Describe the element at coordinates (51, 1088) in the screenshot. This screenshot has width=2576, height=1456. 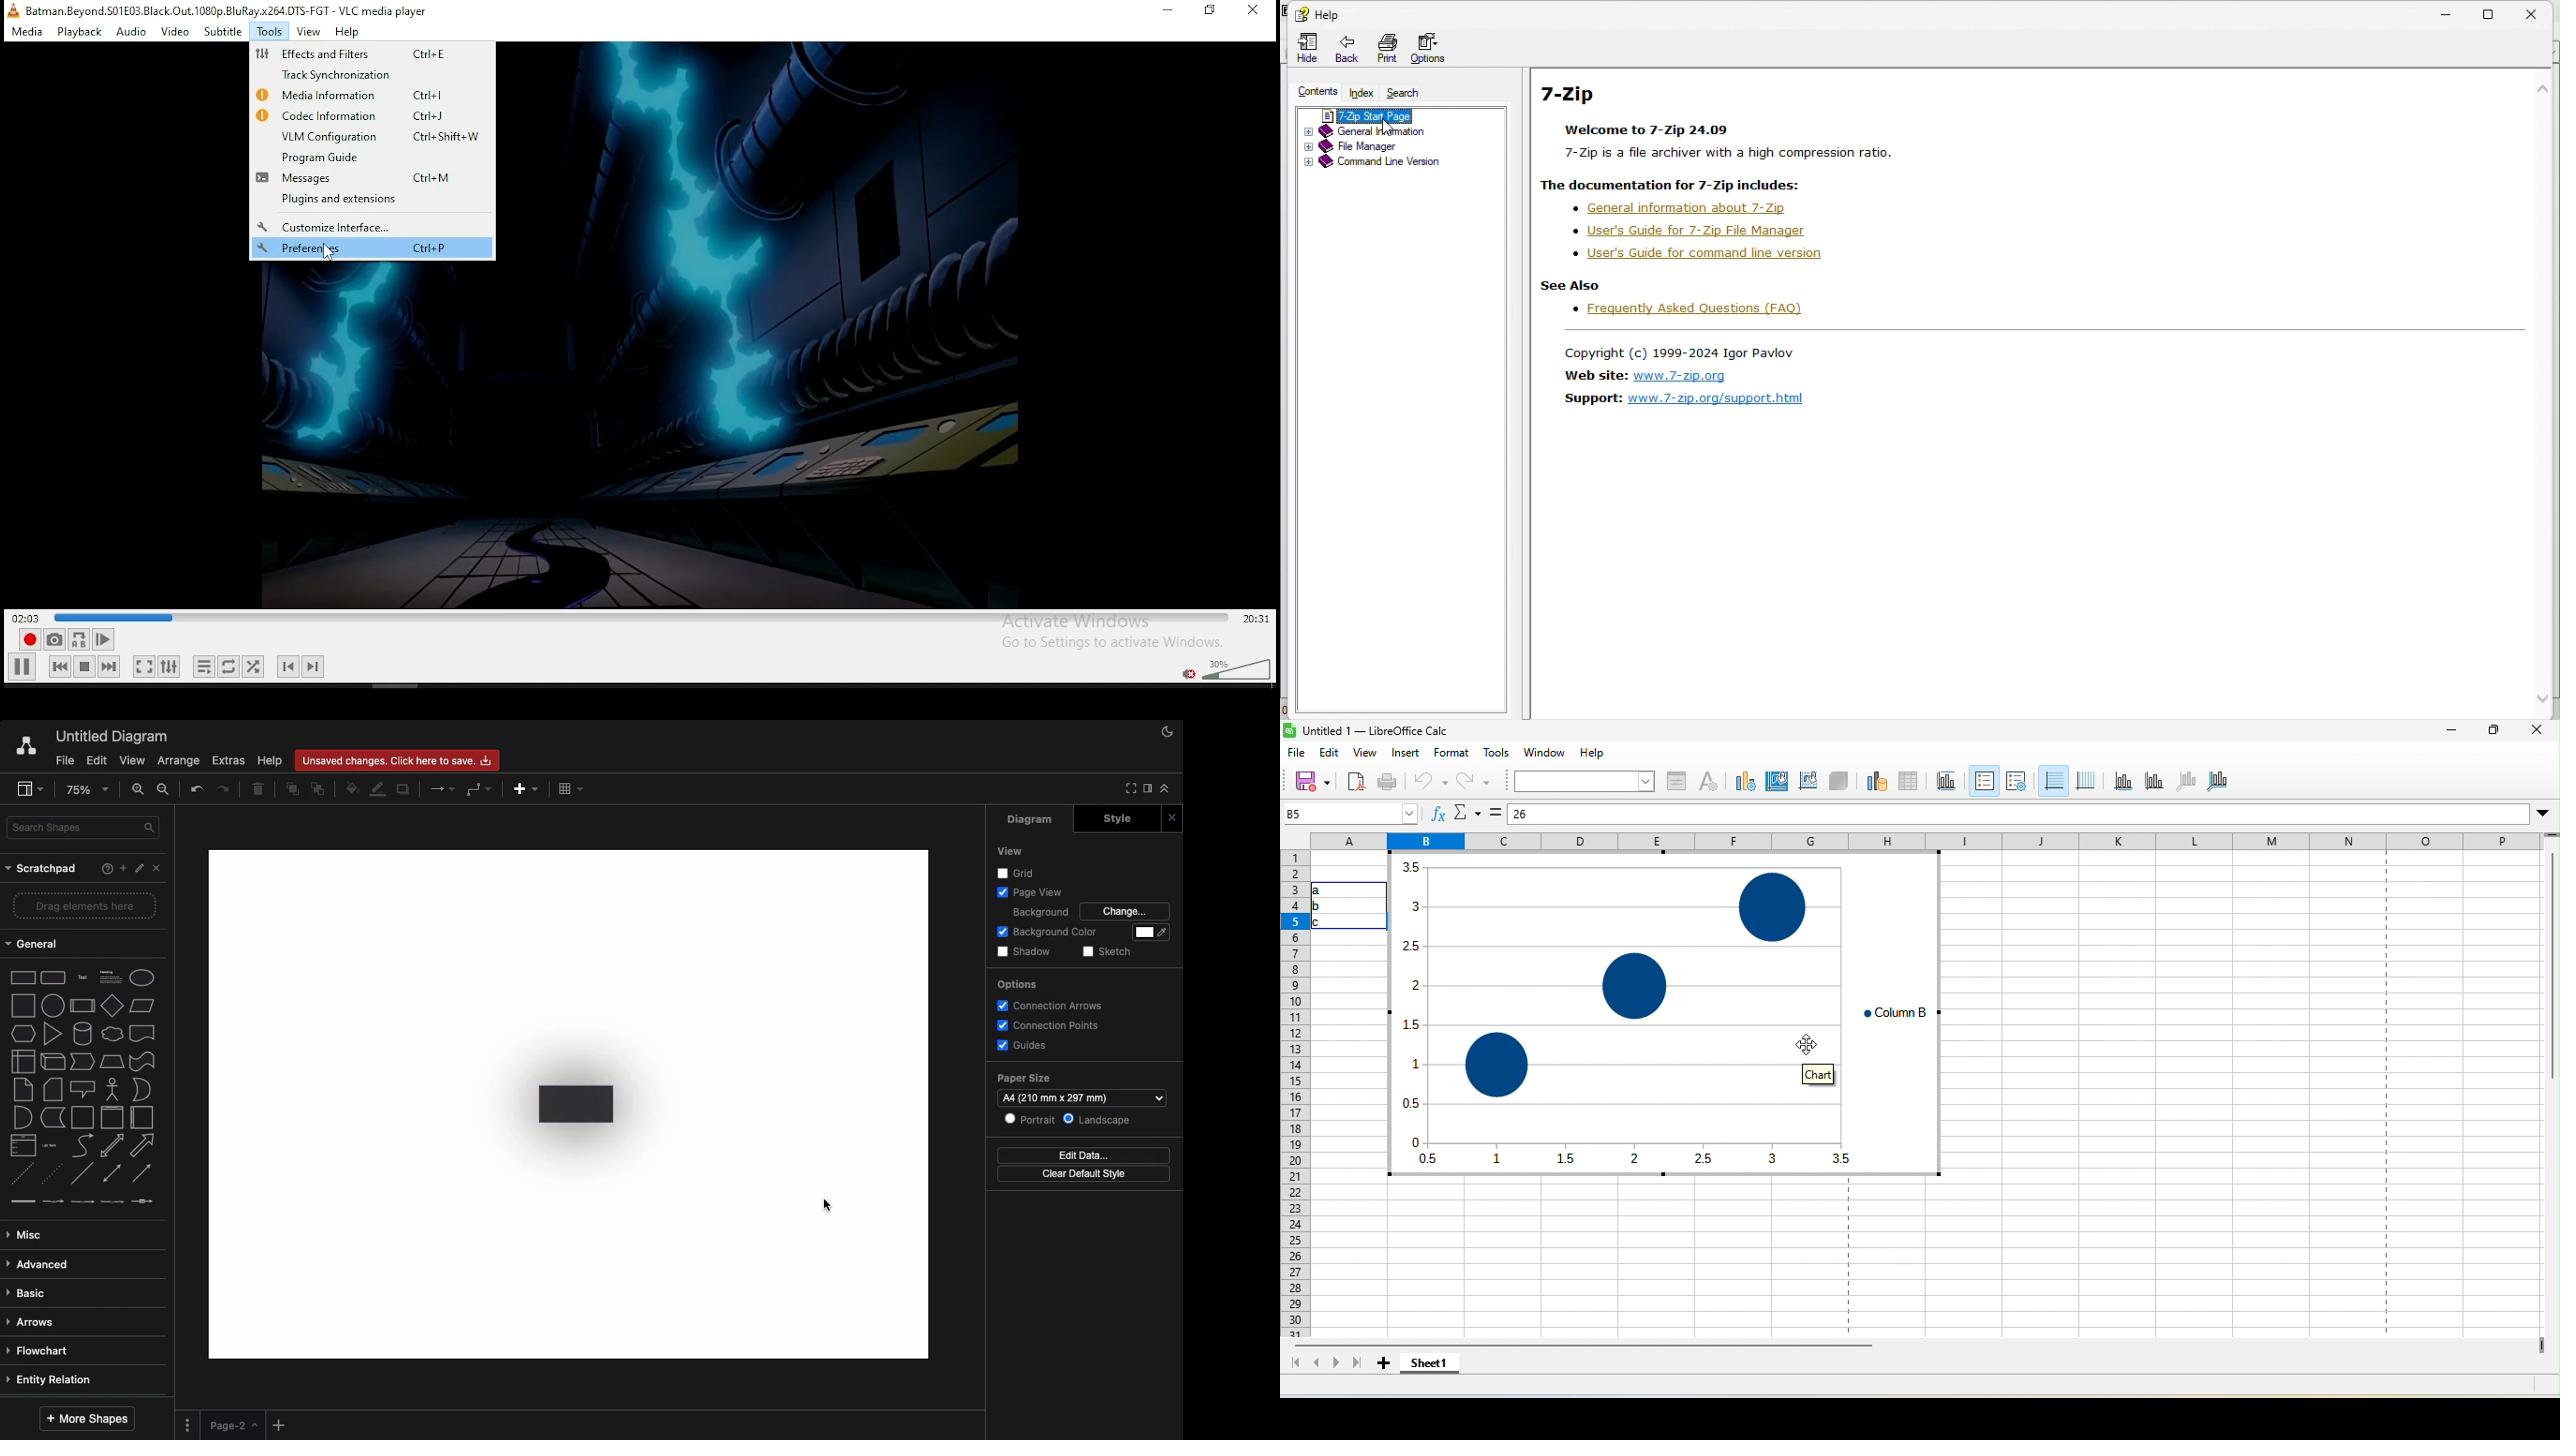
I see `card` at that location.